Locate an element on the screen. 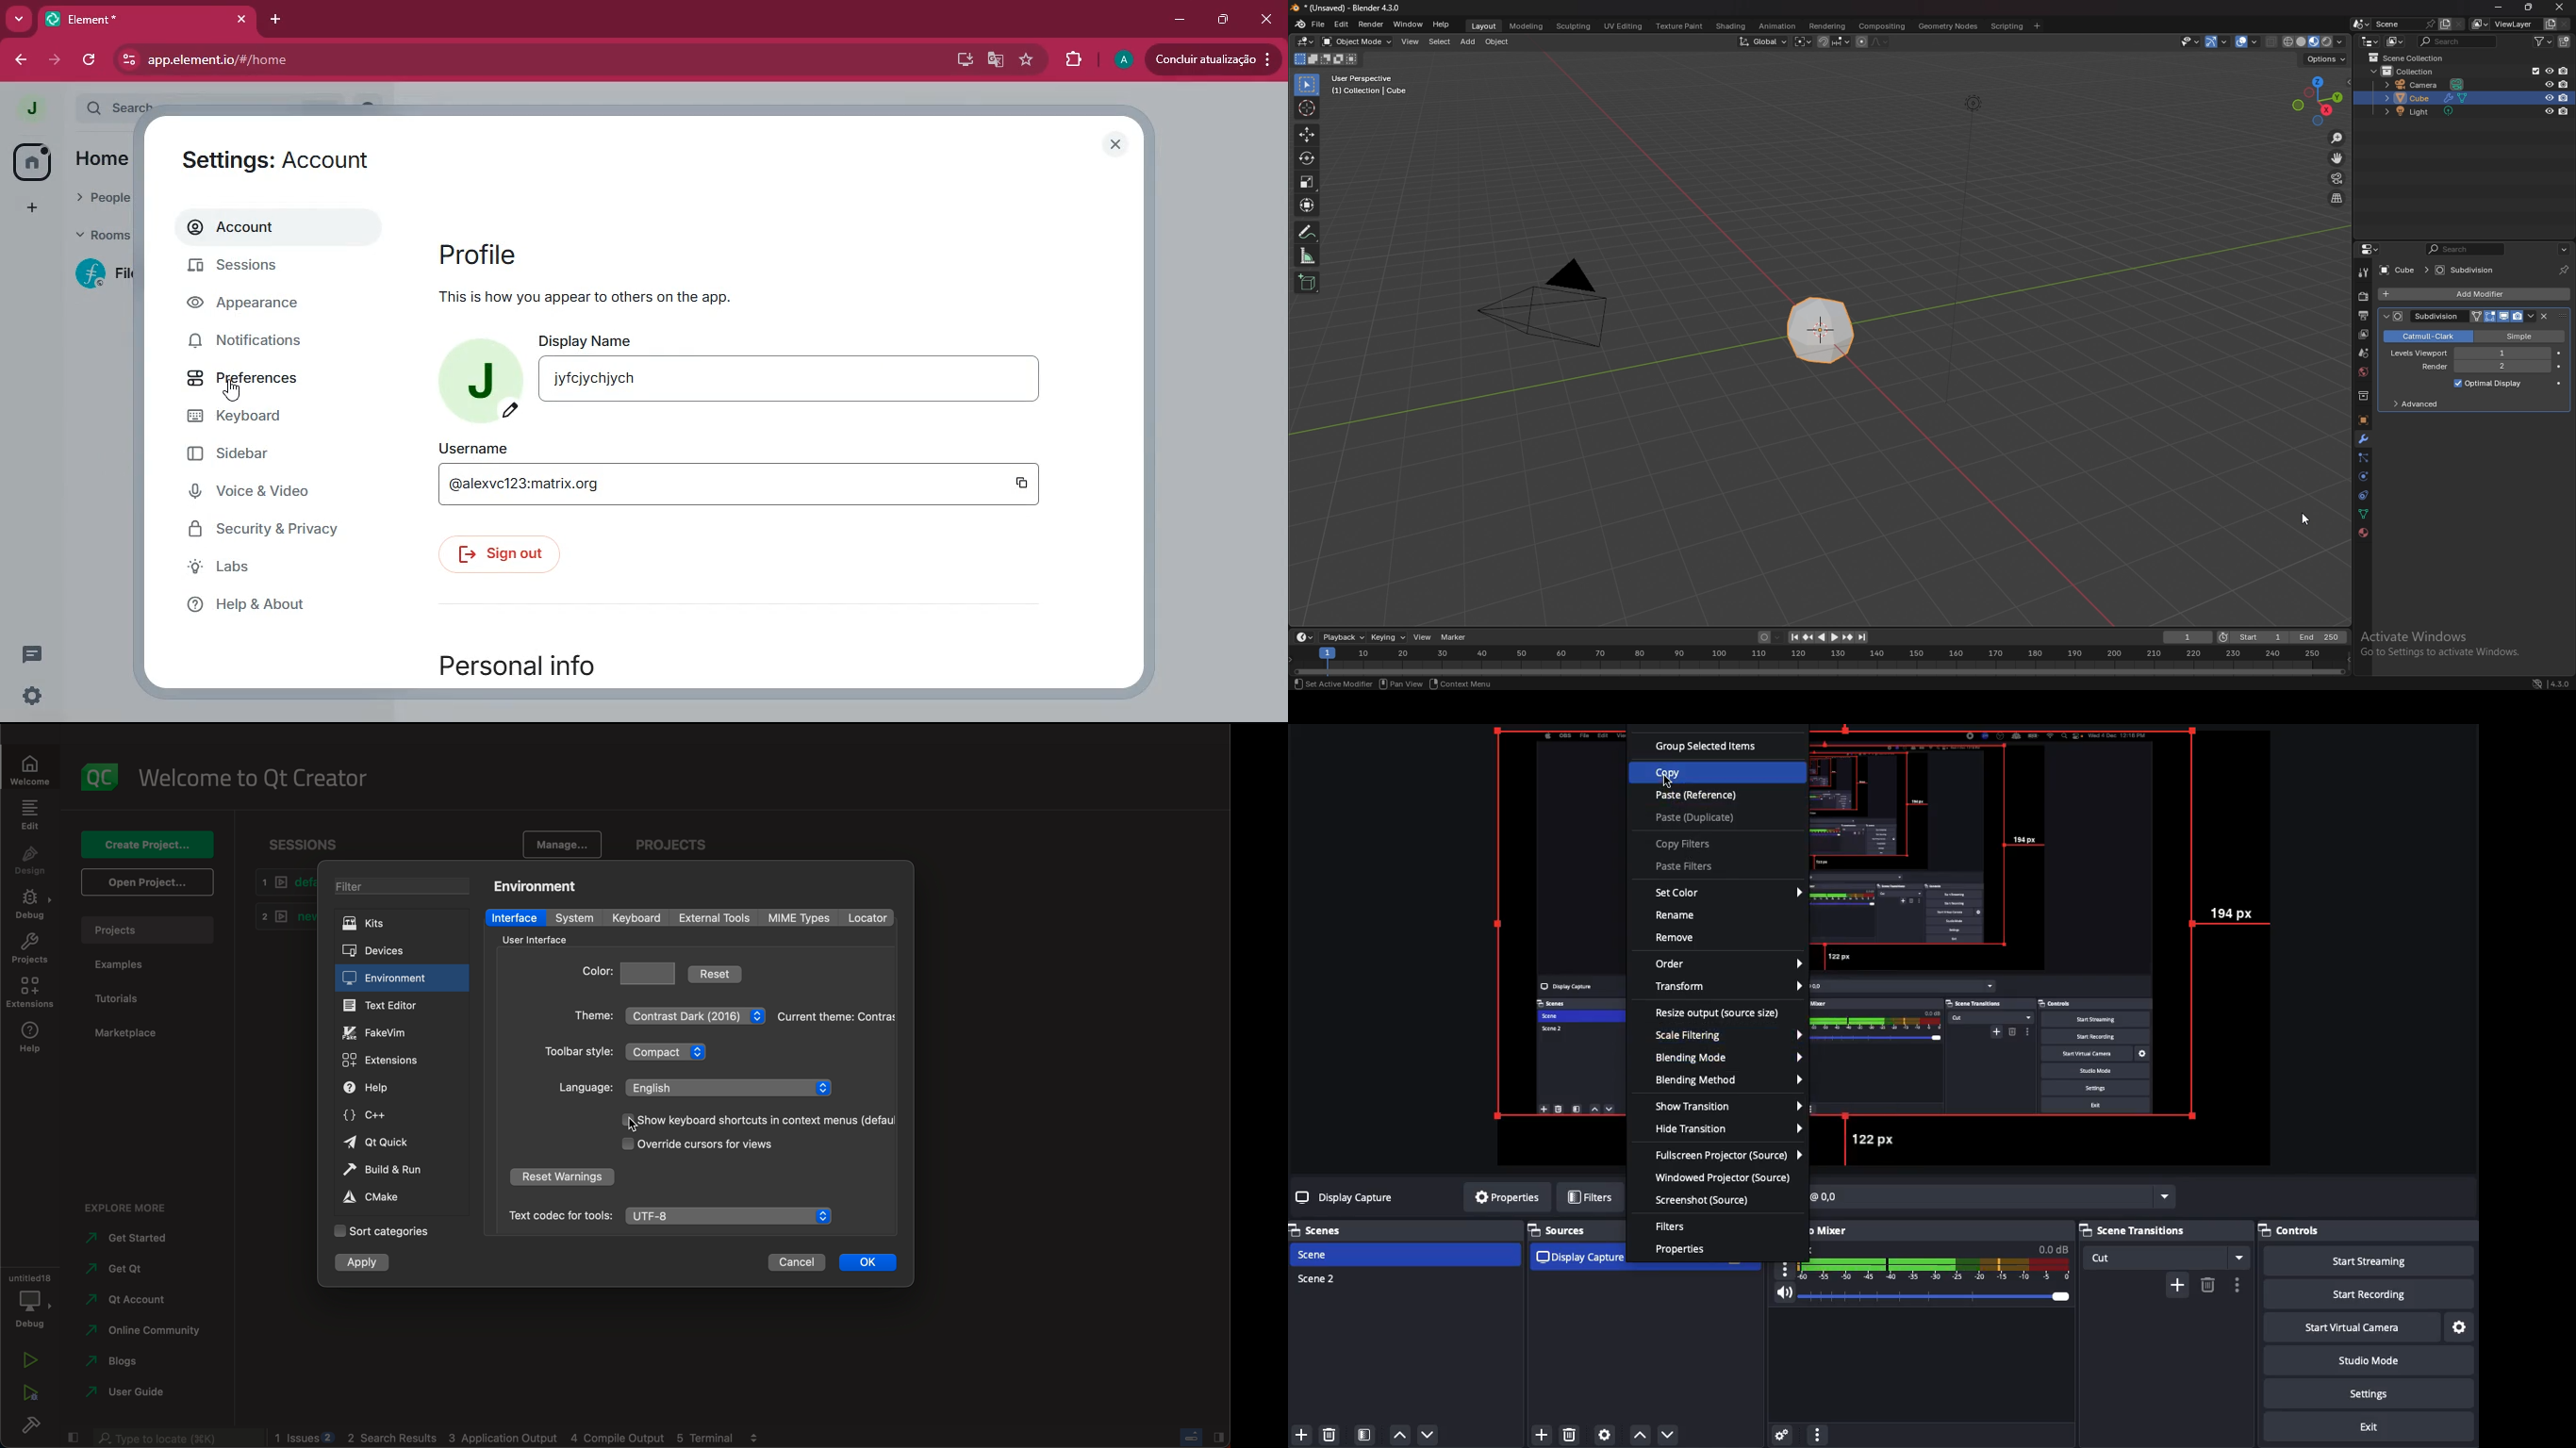 This screenshot has width=2576, height=1456. Copy filters  is located at coordinates (1685, 845).